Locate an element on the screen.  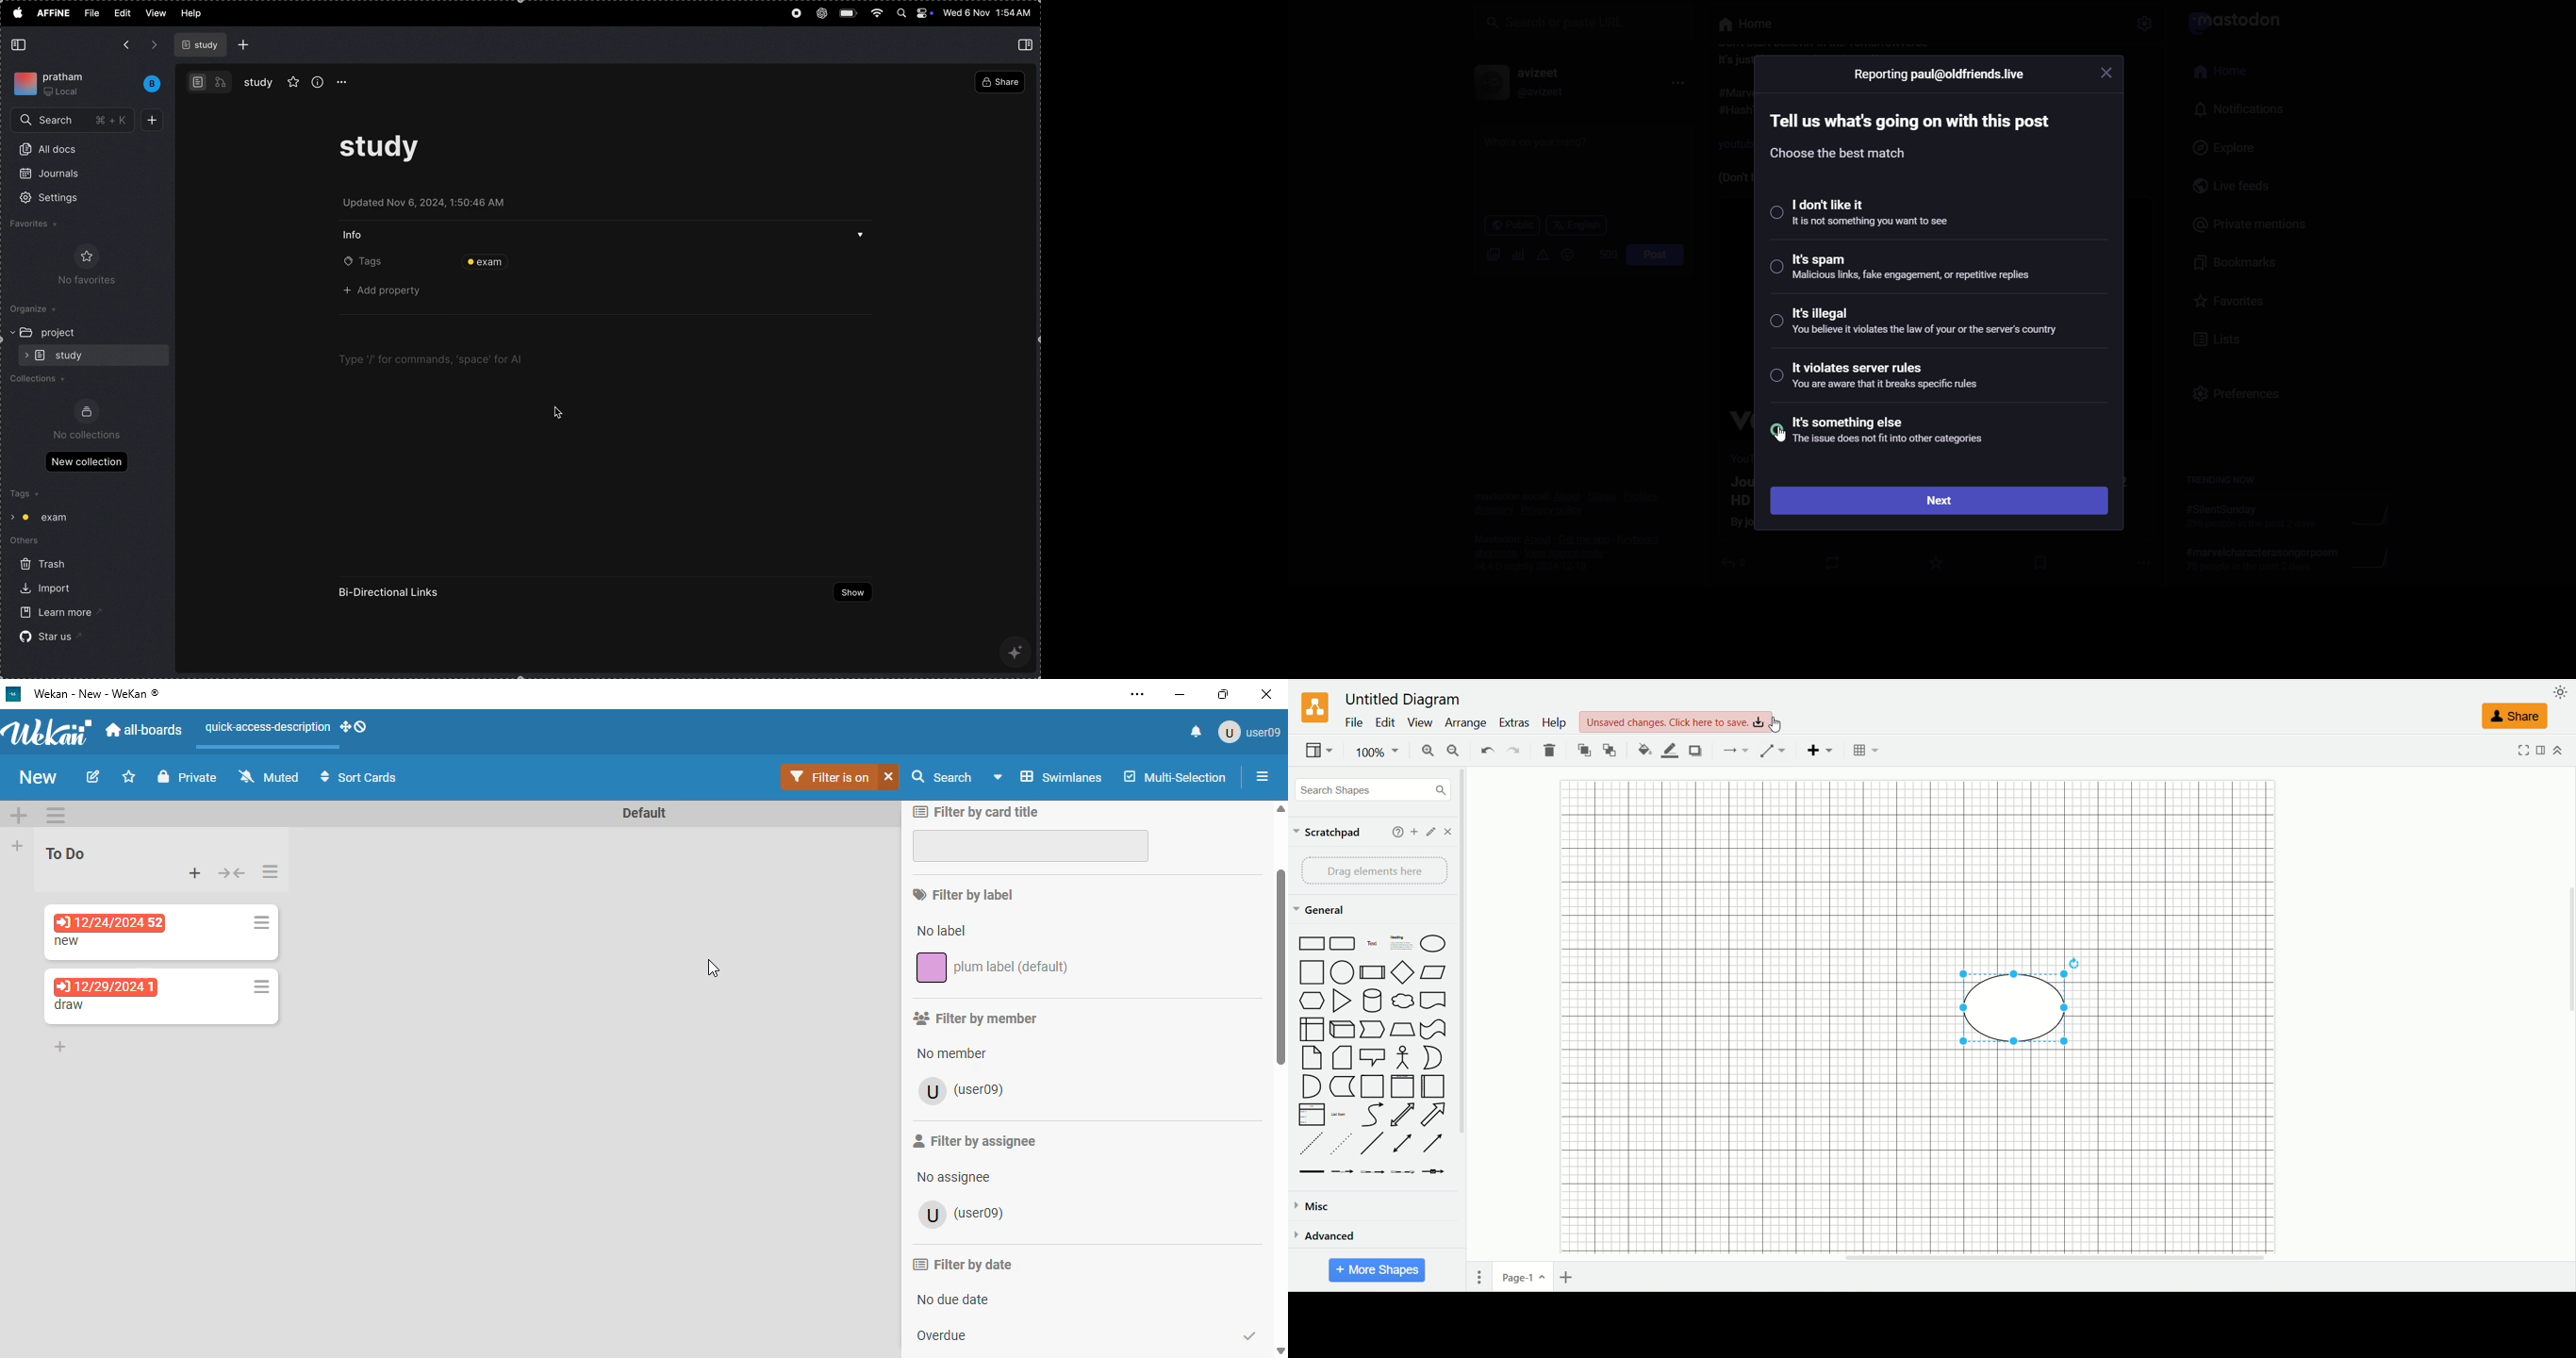
document is located at coordinates (1435, 1000).